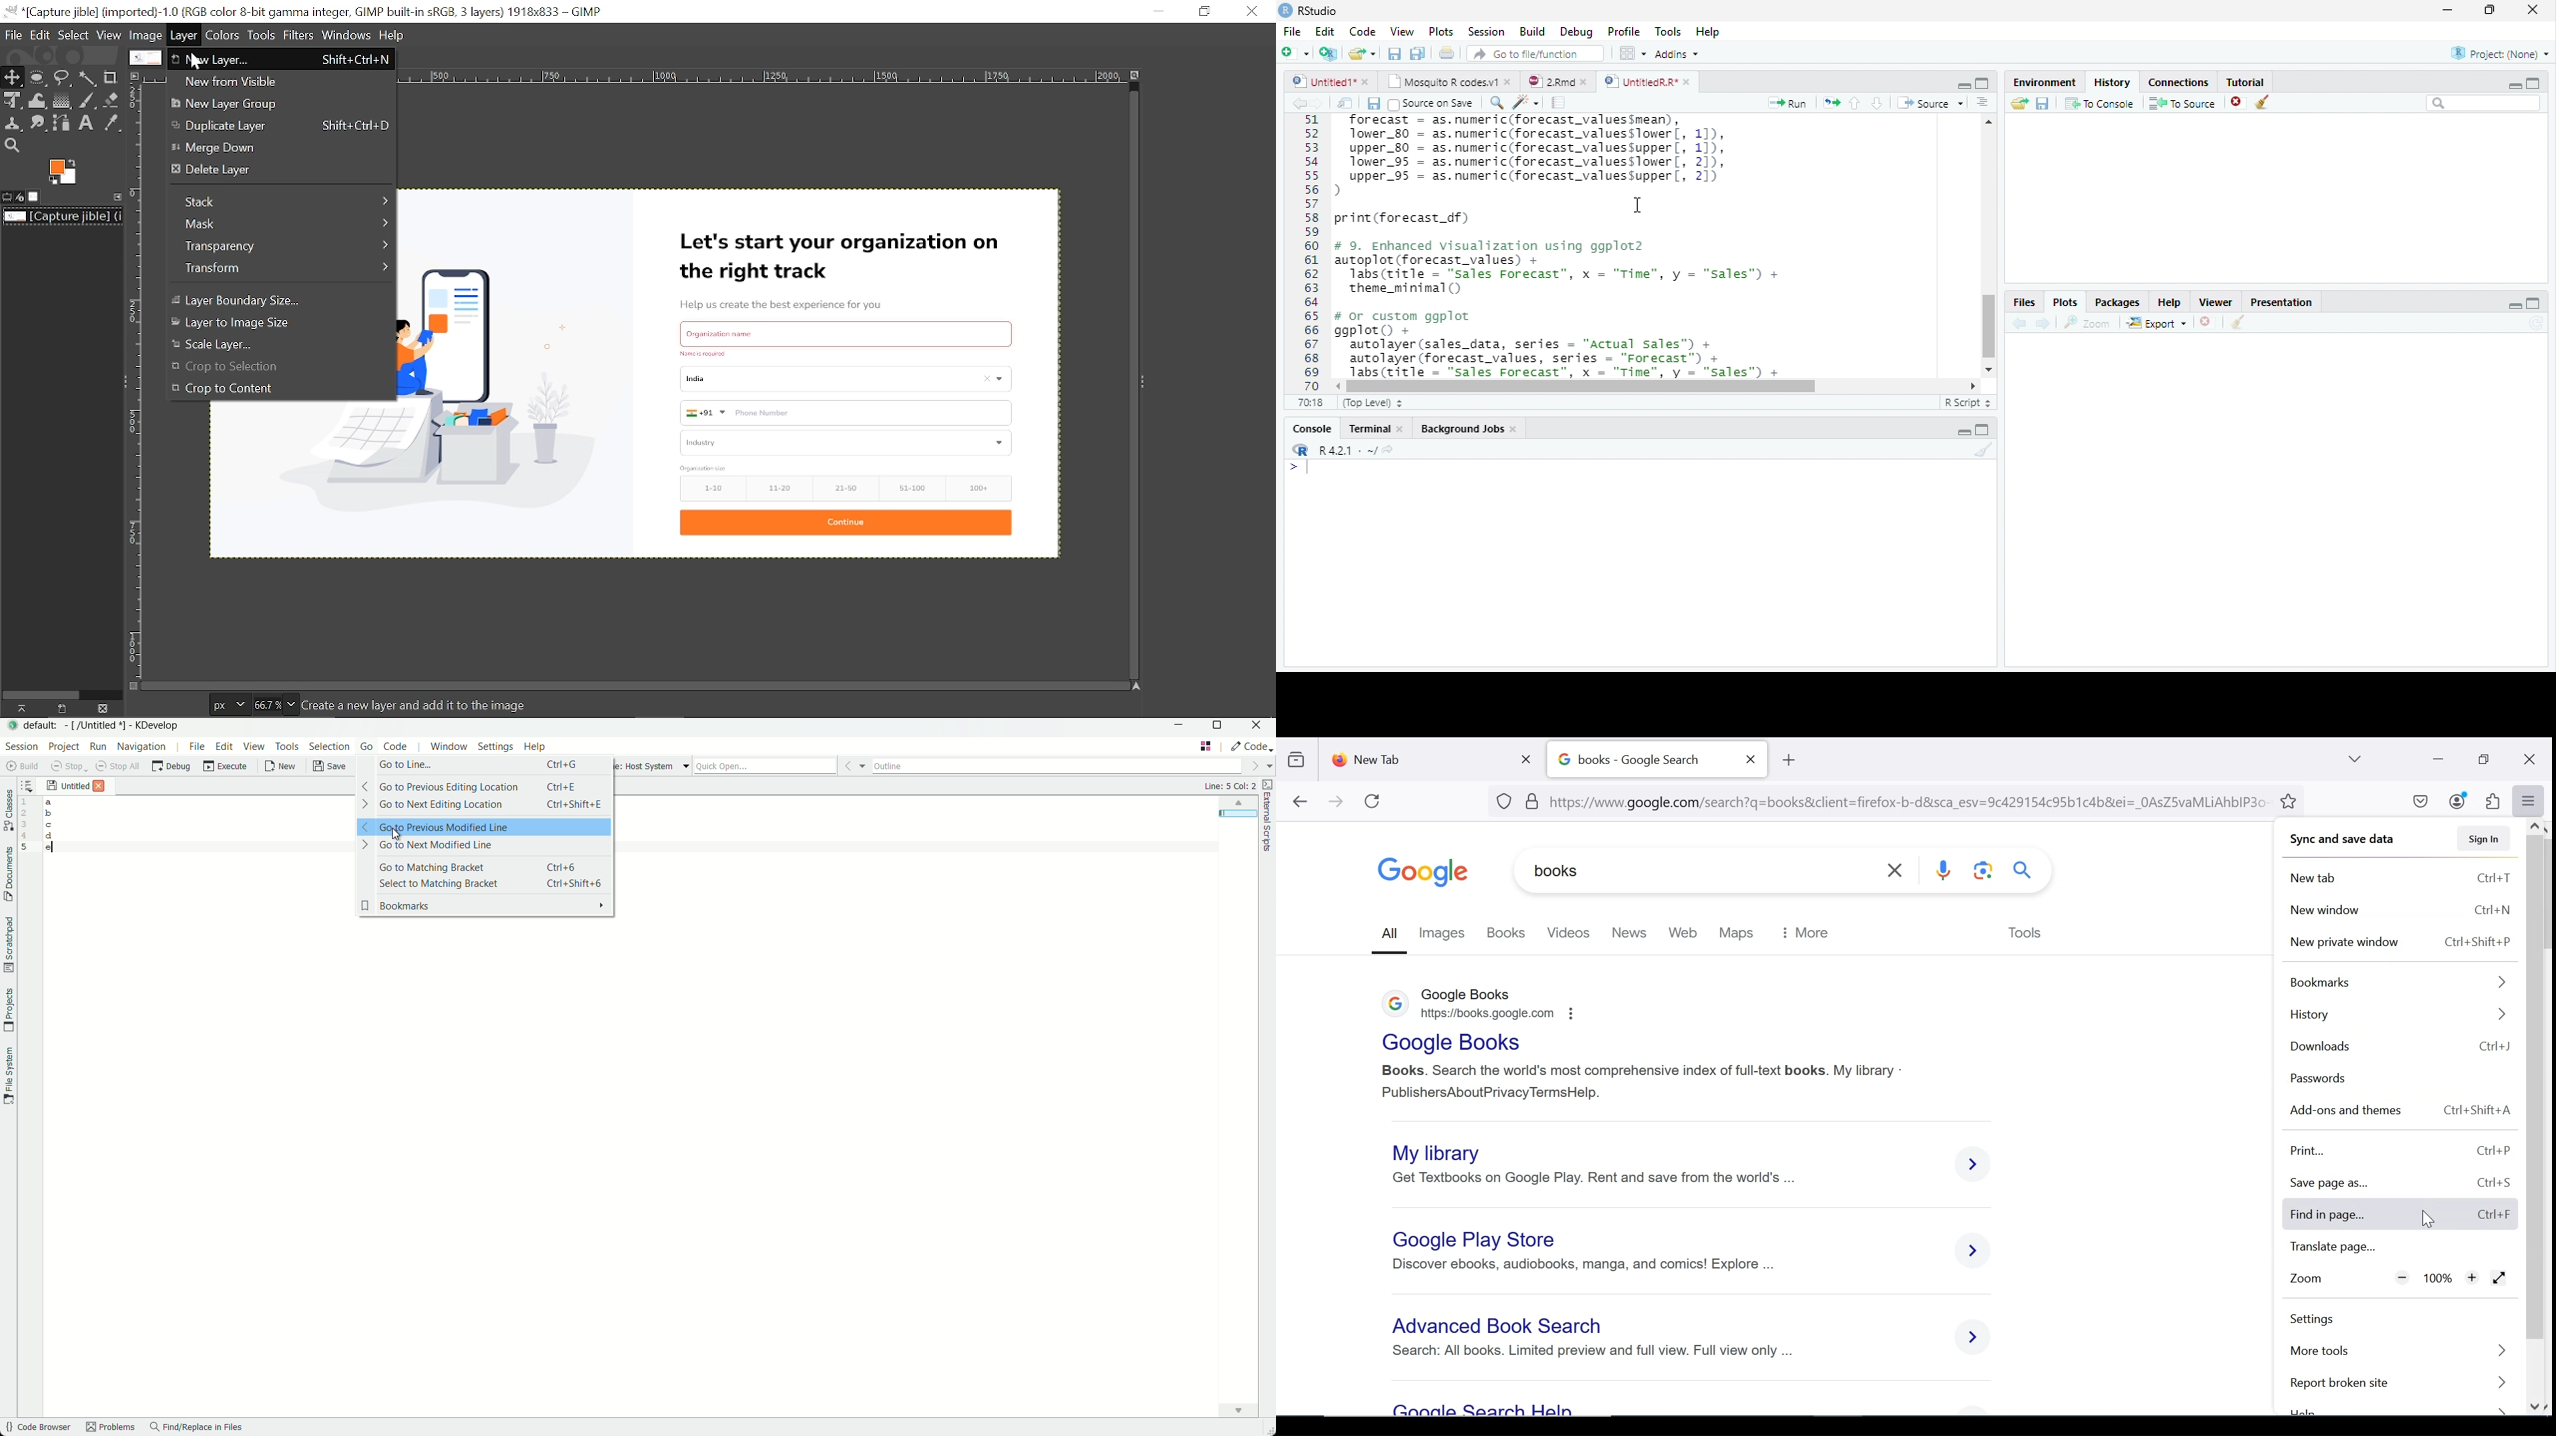  Describe the element at coordinates (1707, 31) in the screenshot. I see `Help` at that location.